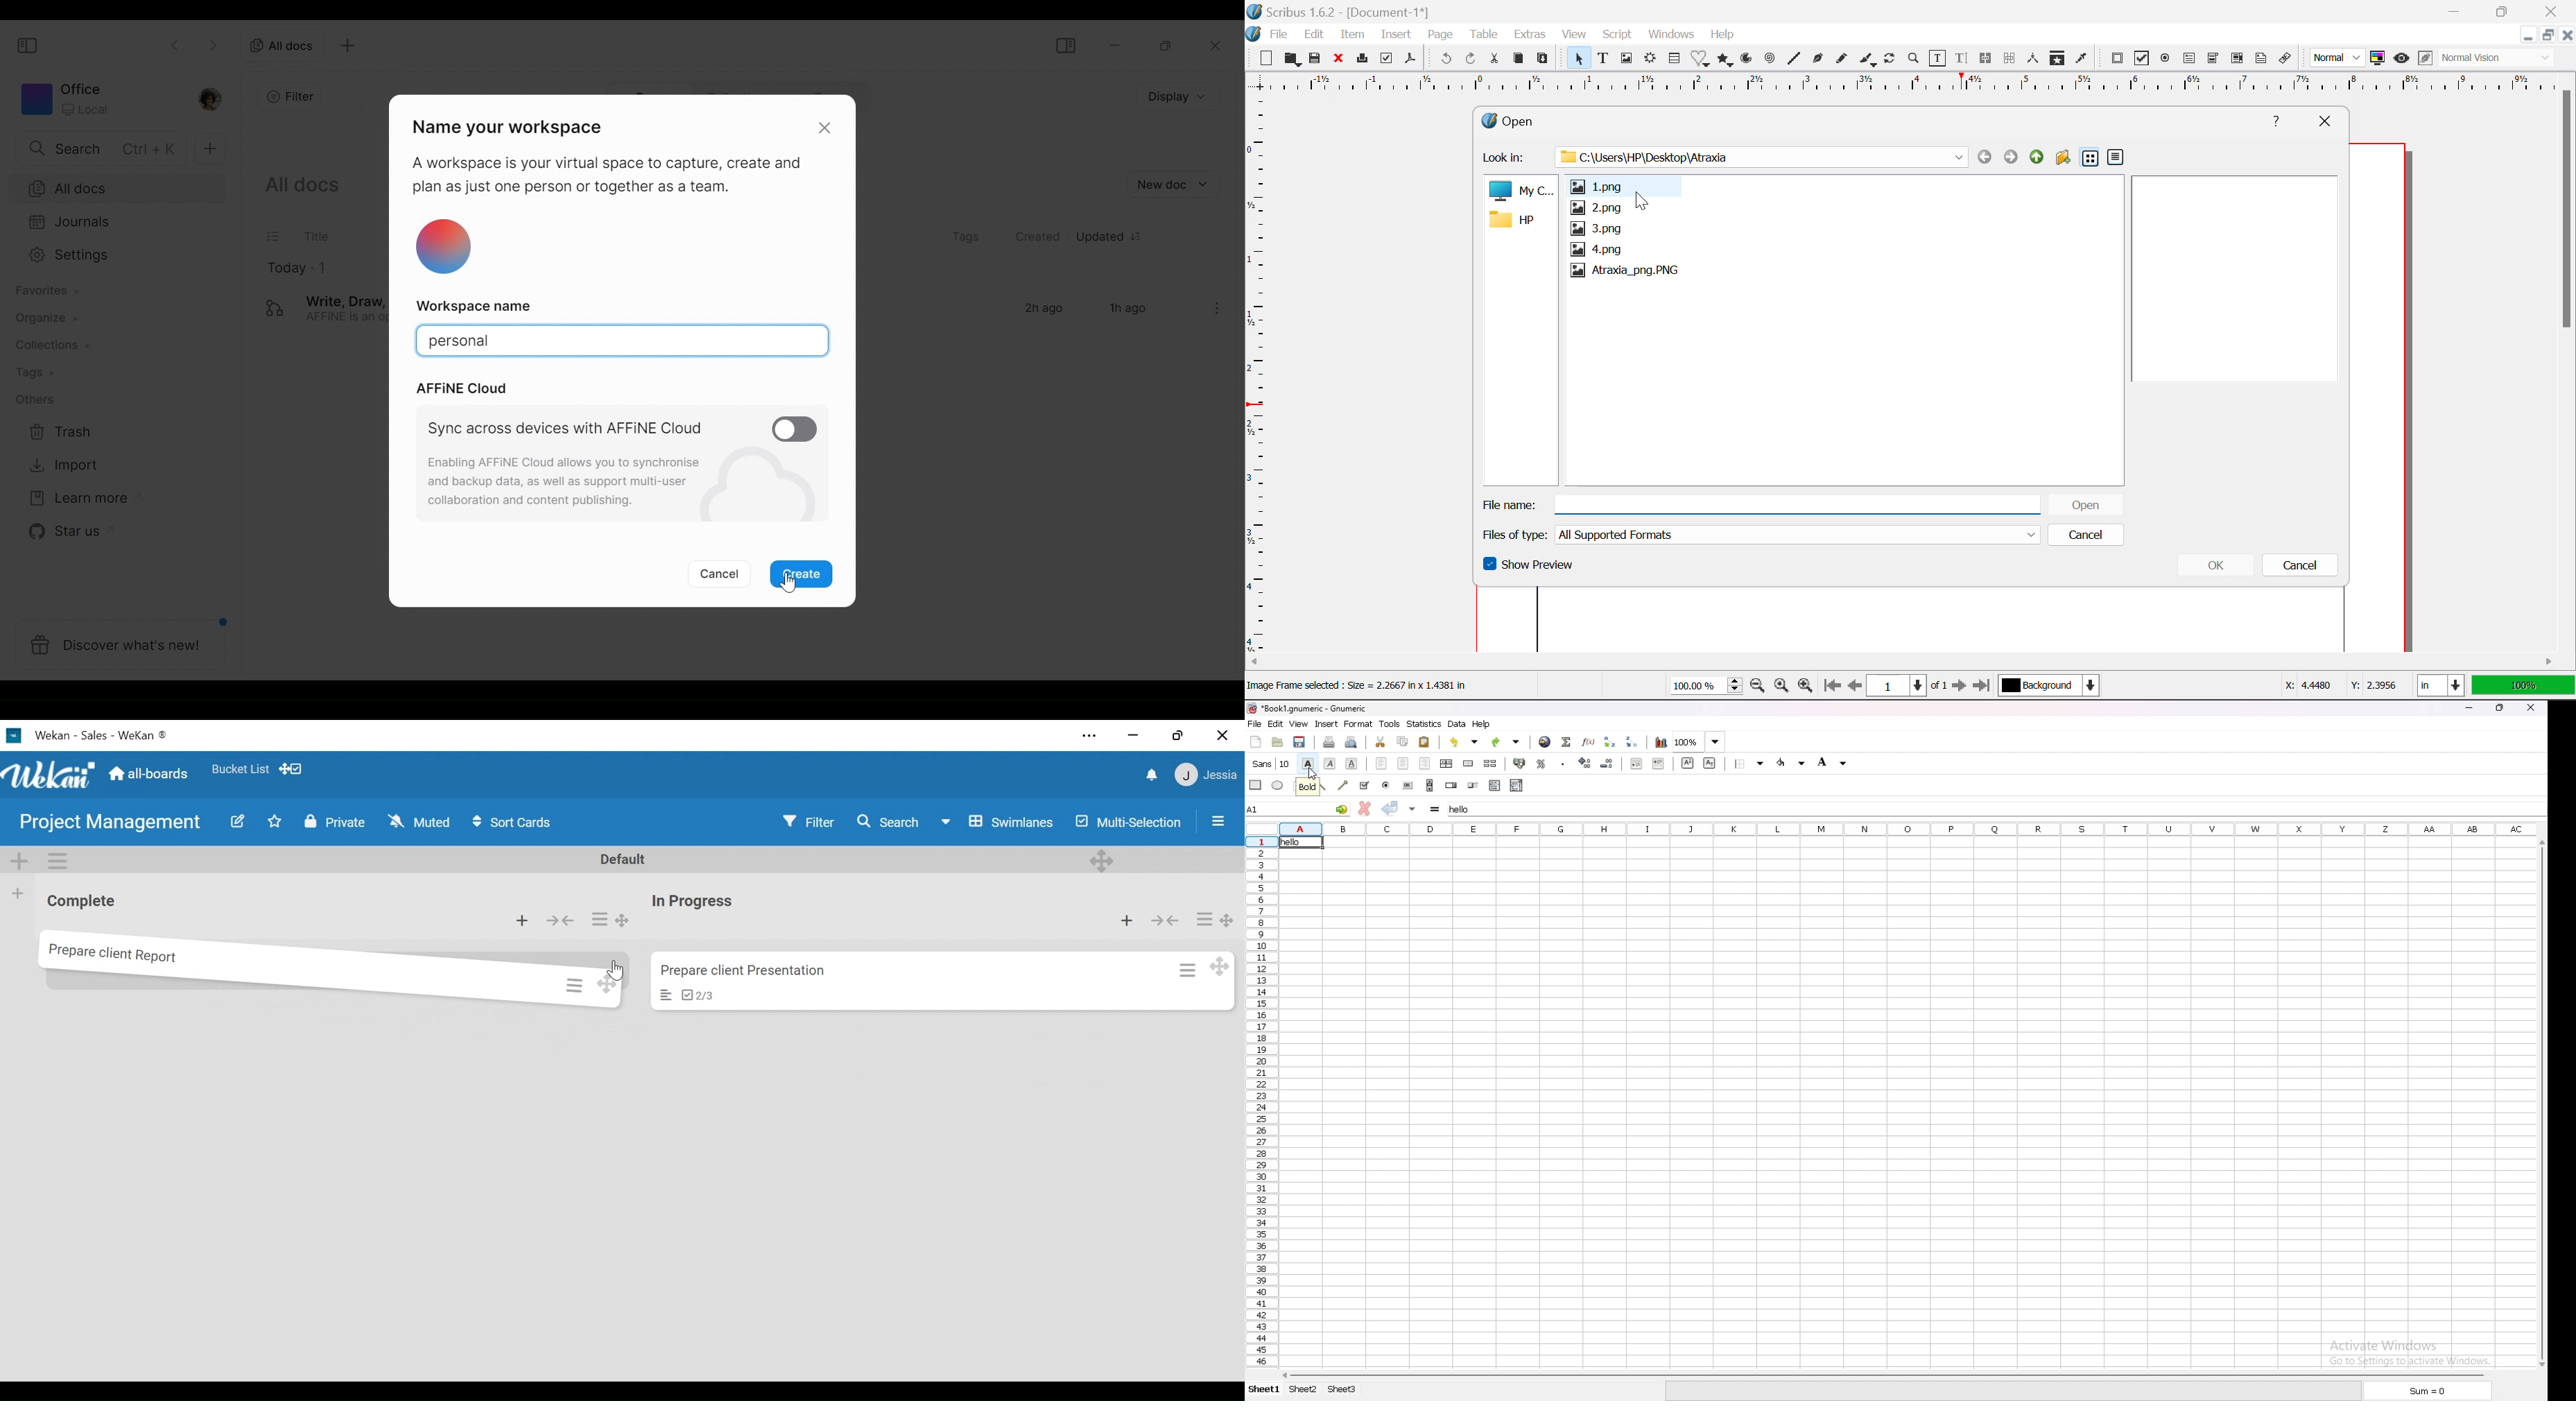 The image size is (2576, 1428). What do you see at coordinates (1043, 309) in the screenshot?
I see `2h ago` at bounding box center [1043, 309].